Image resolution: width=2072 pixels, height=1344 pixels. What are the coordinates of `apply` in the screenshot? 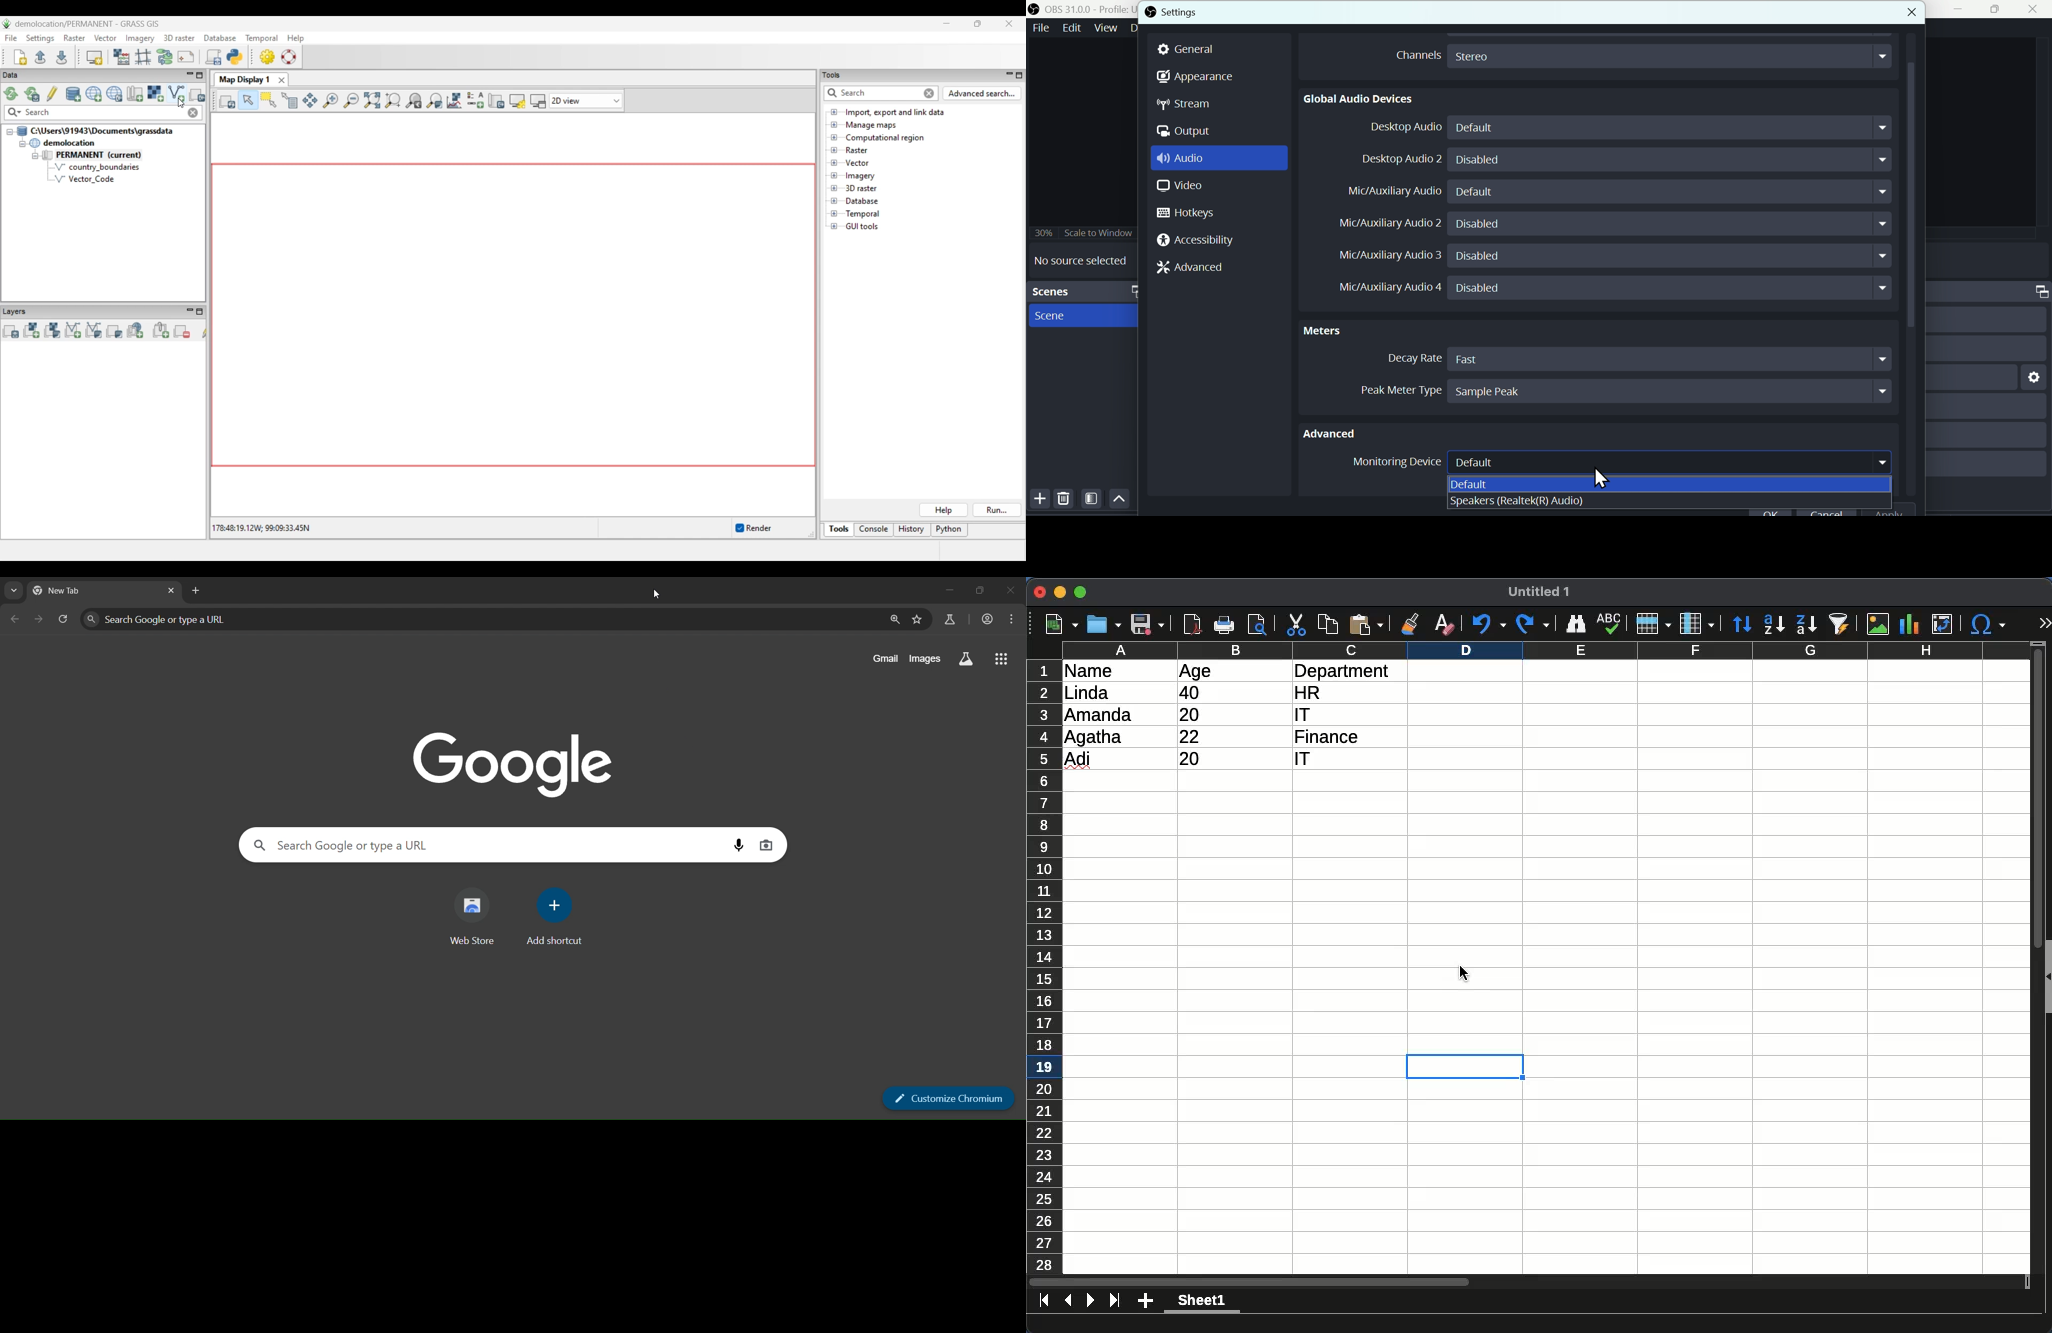 It's located at (1895, 510).